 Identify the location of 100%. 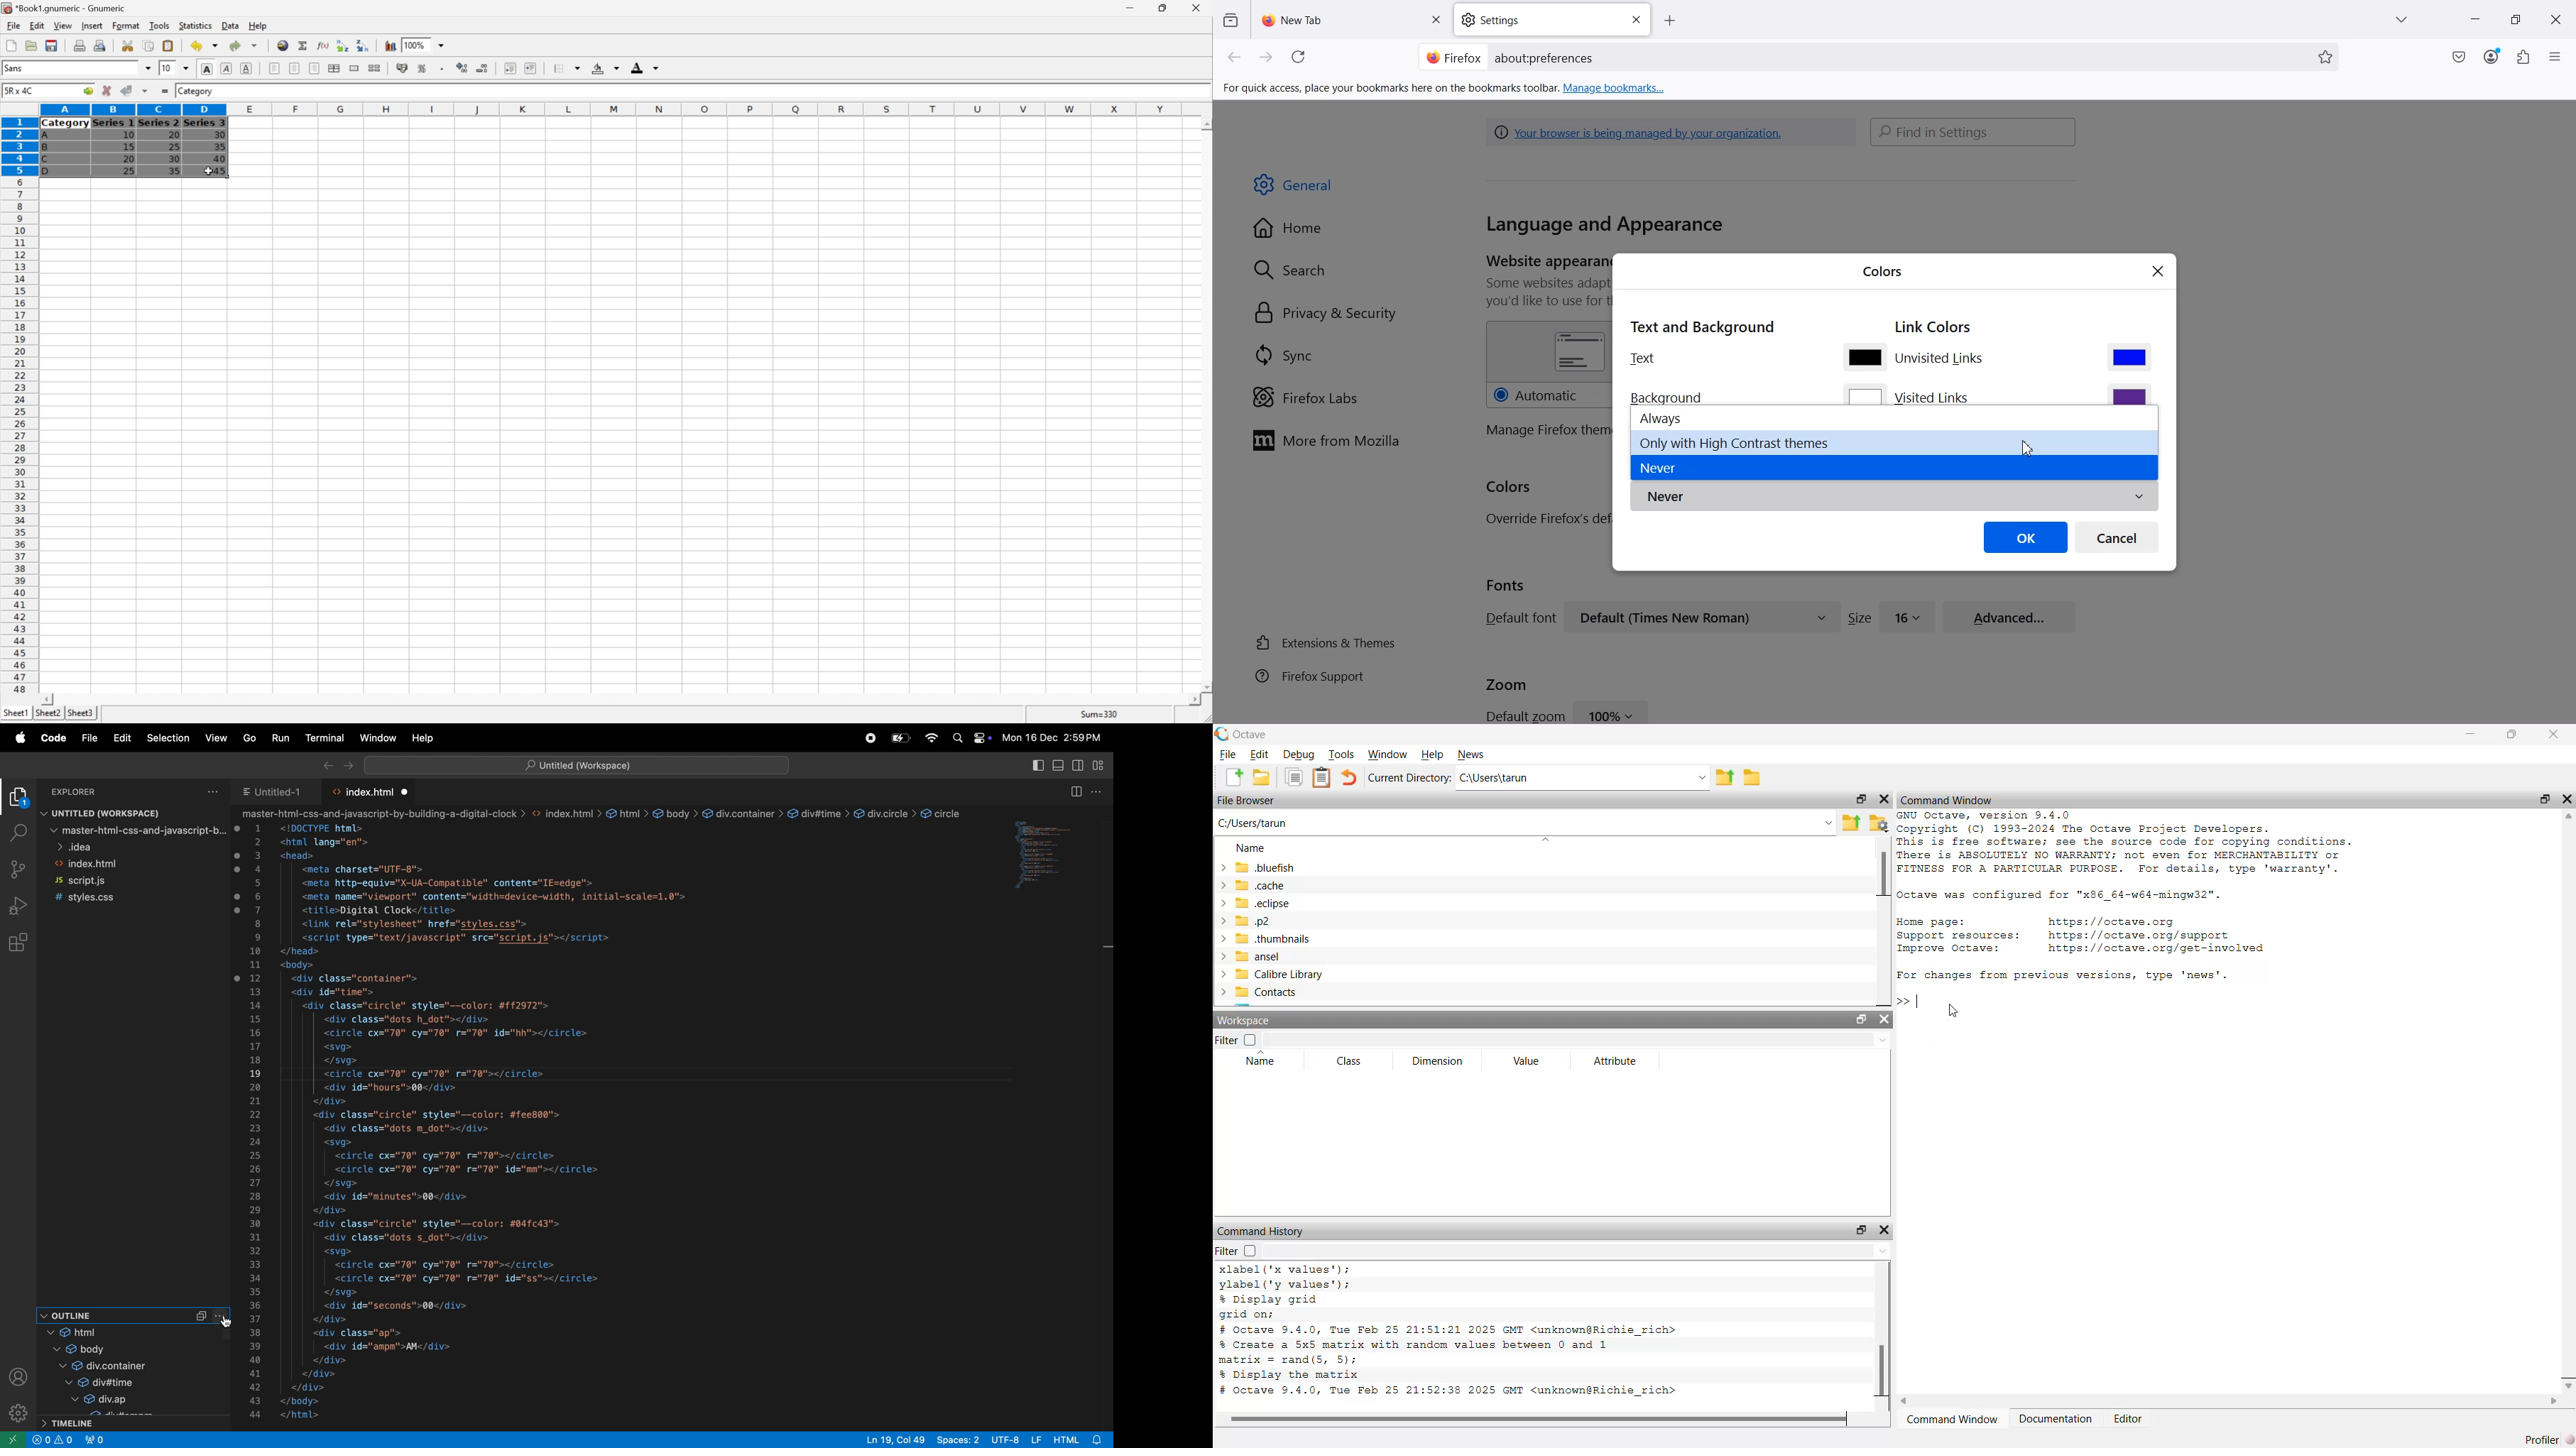
(1612, 711).